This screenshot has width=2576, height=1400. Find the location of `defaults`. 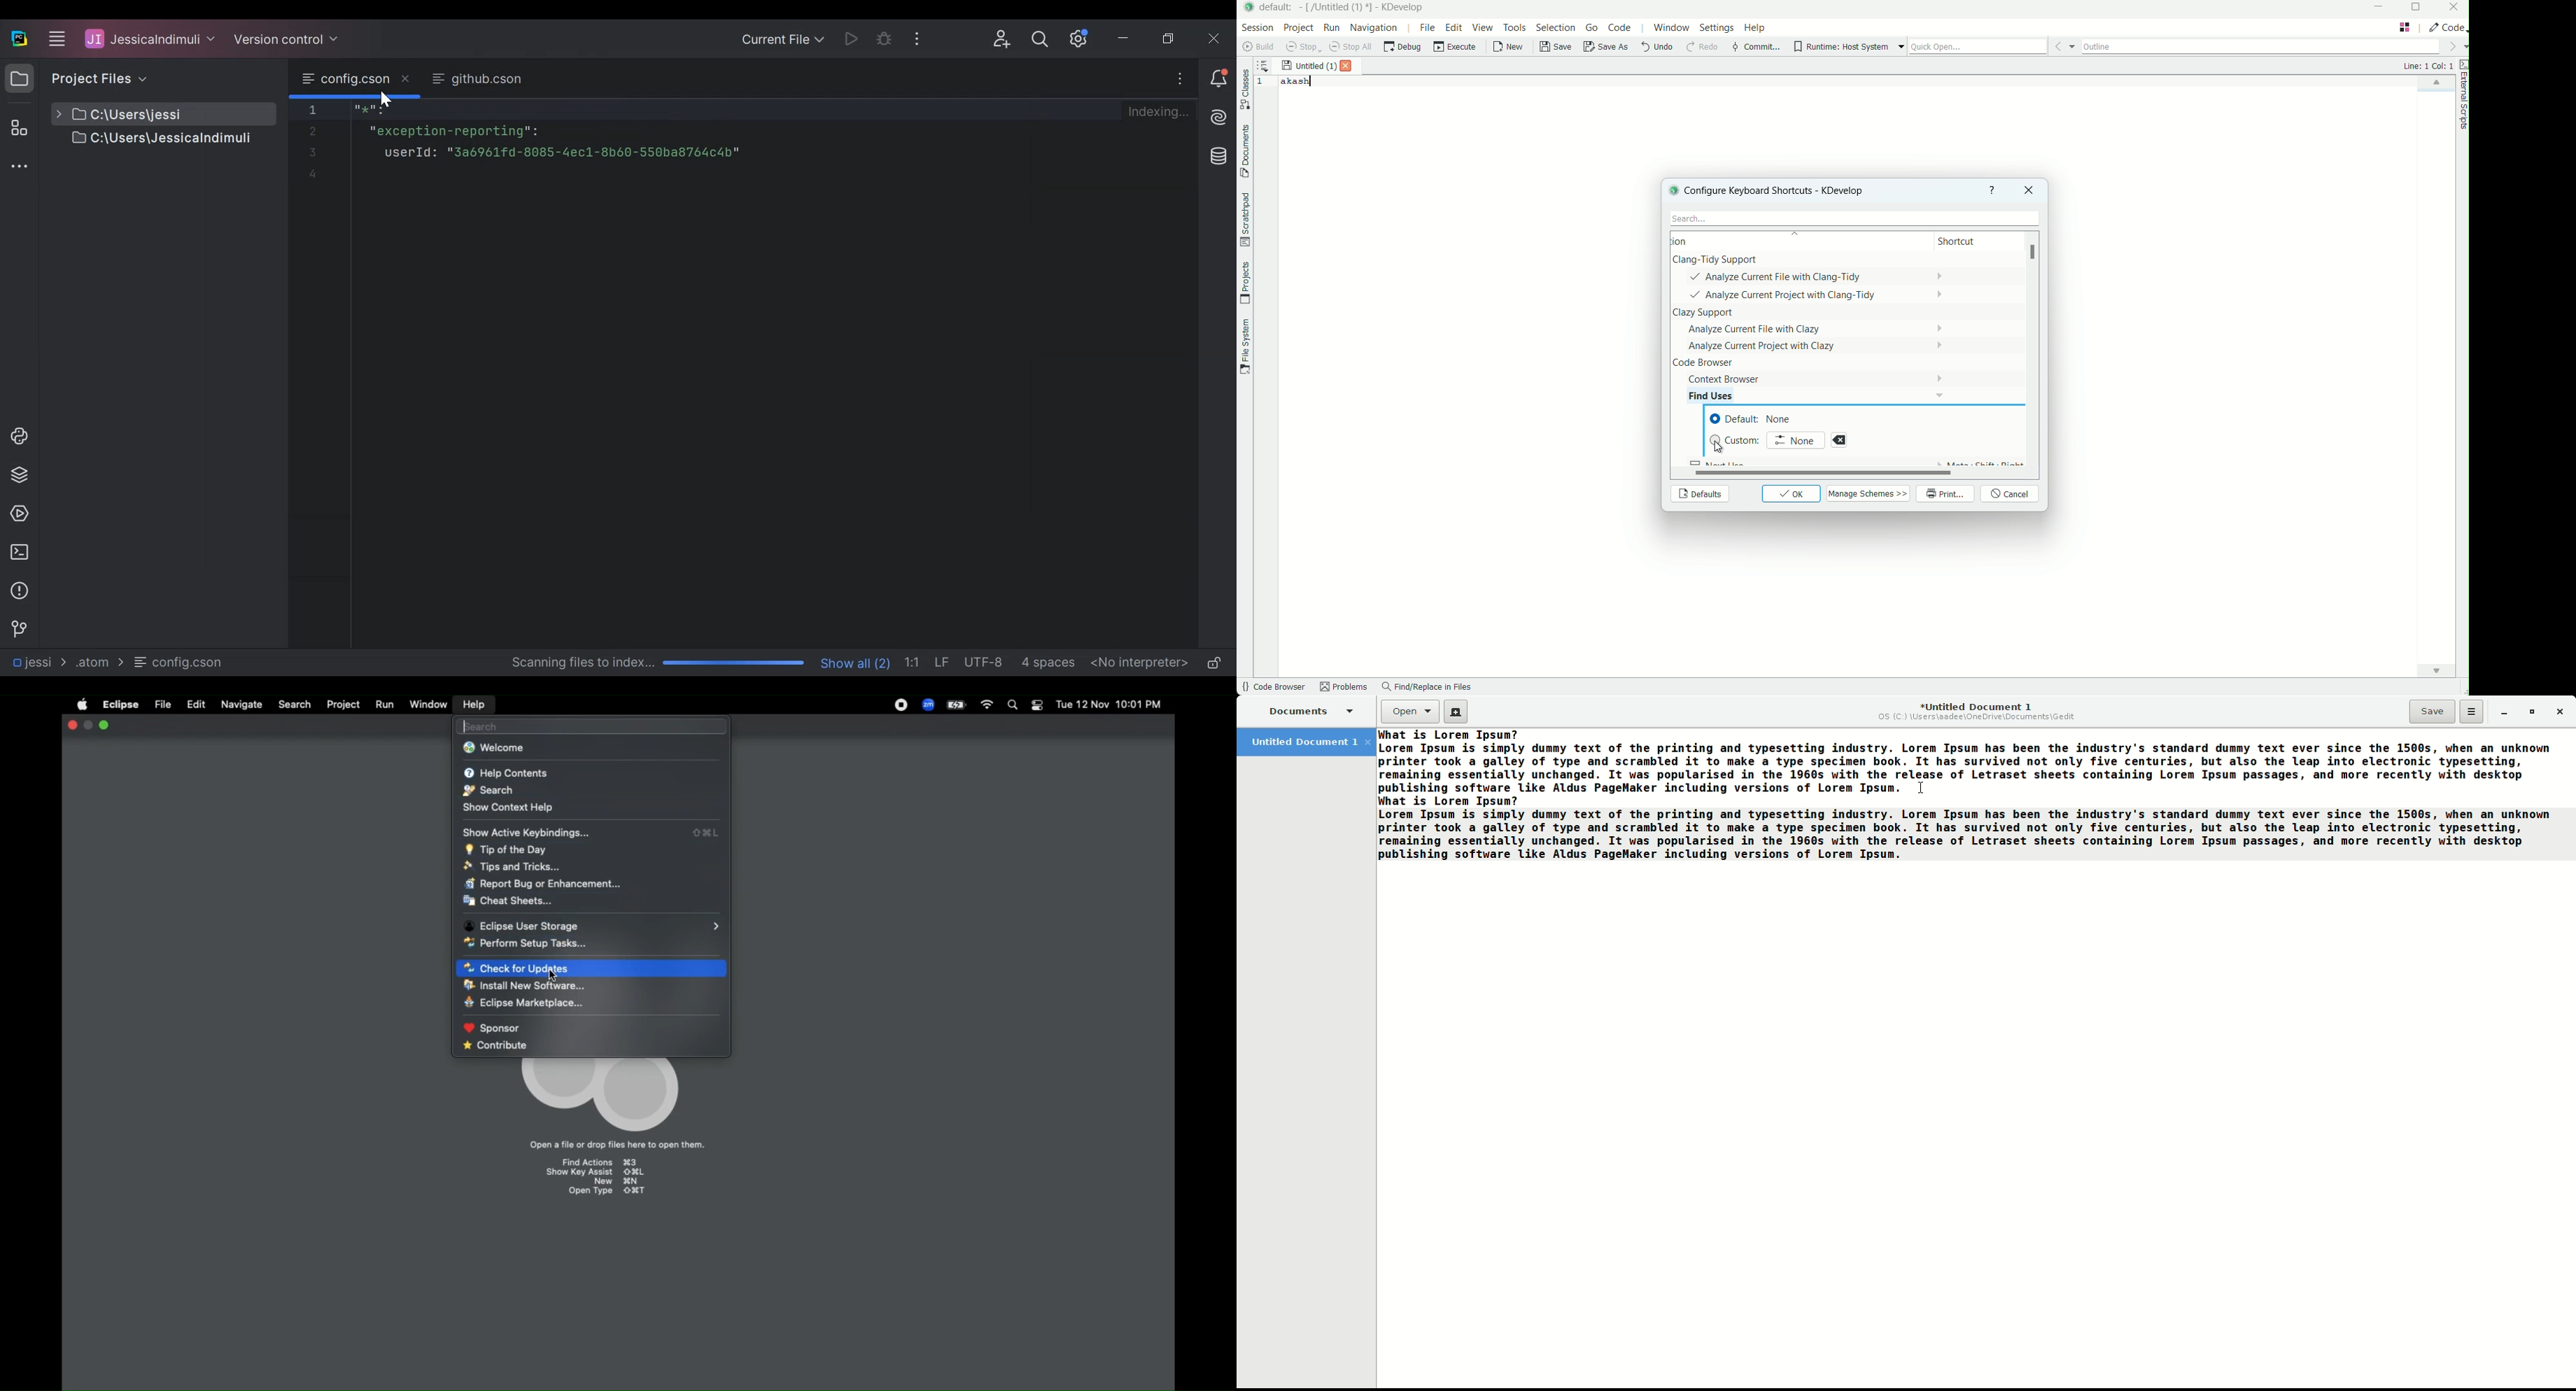

defaults is located at coordinates (1699, 495).